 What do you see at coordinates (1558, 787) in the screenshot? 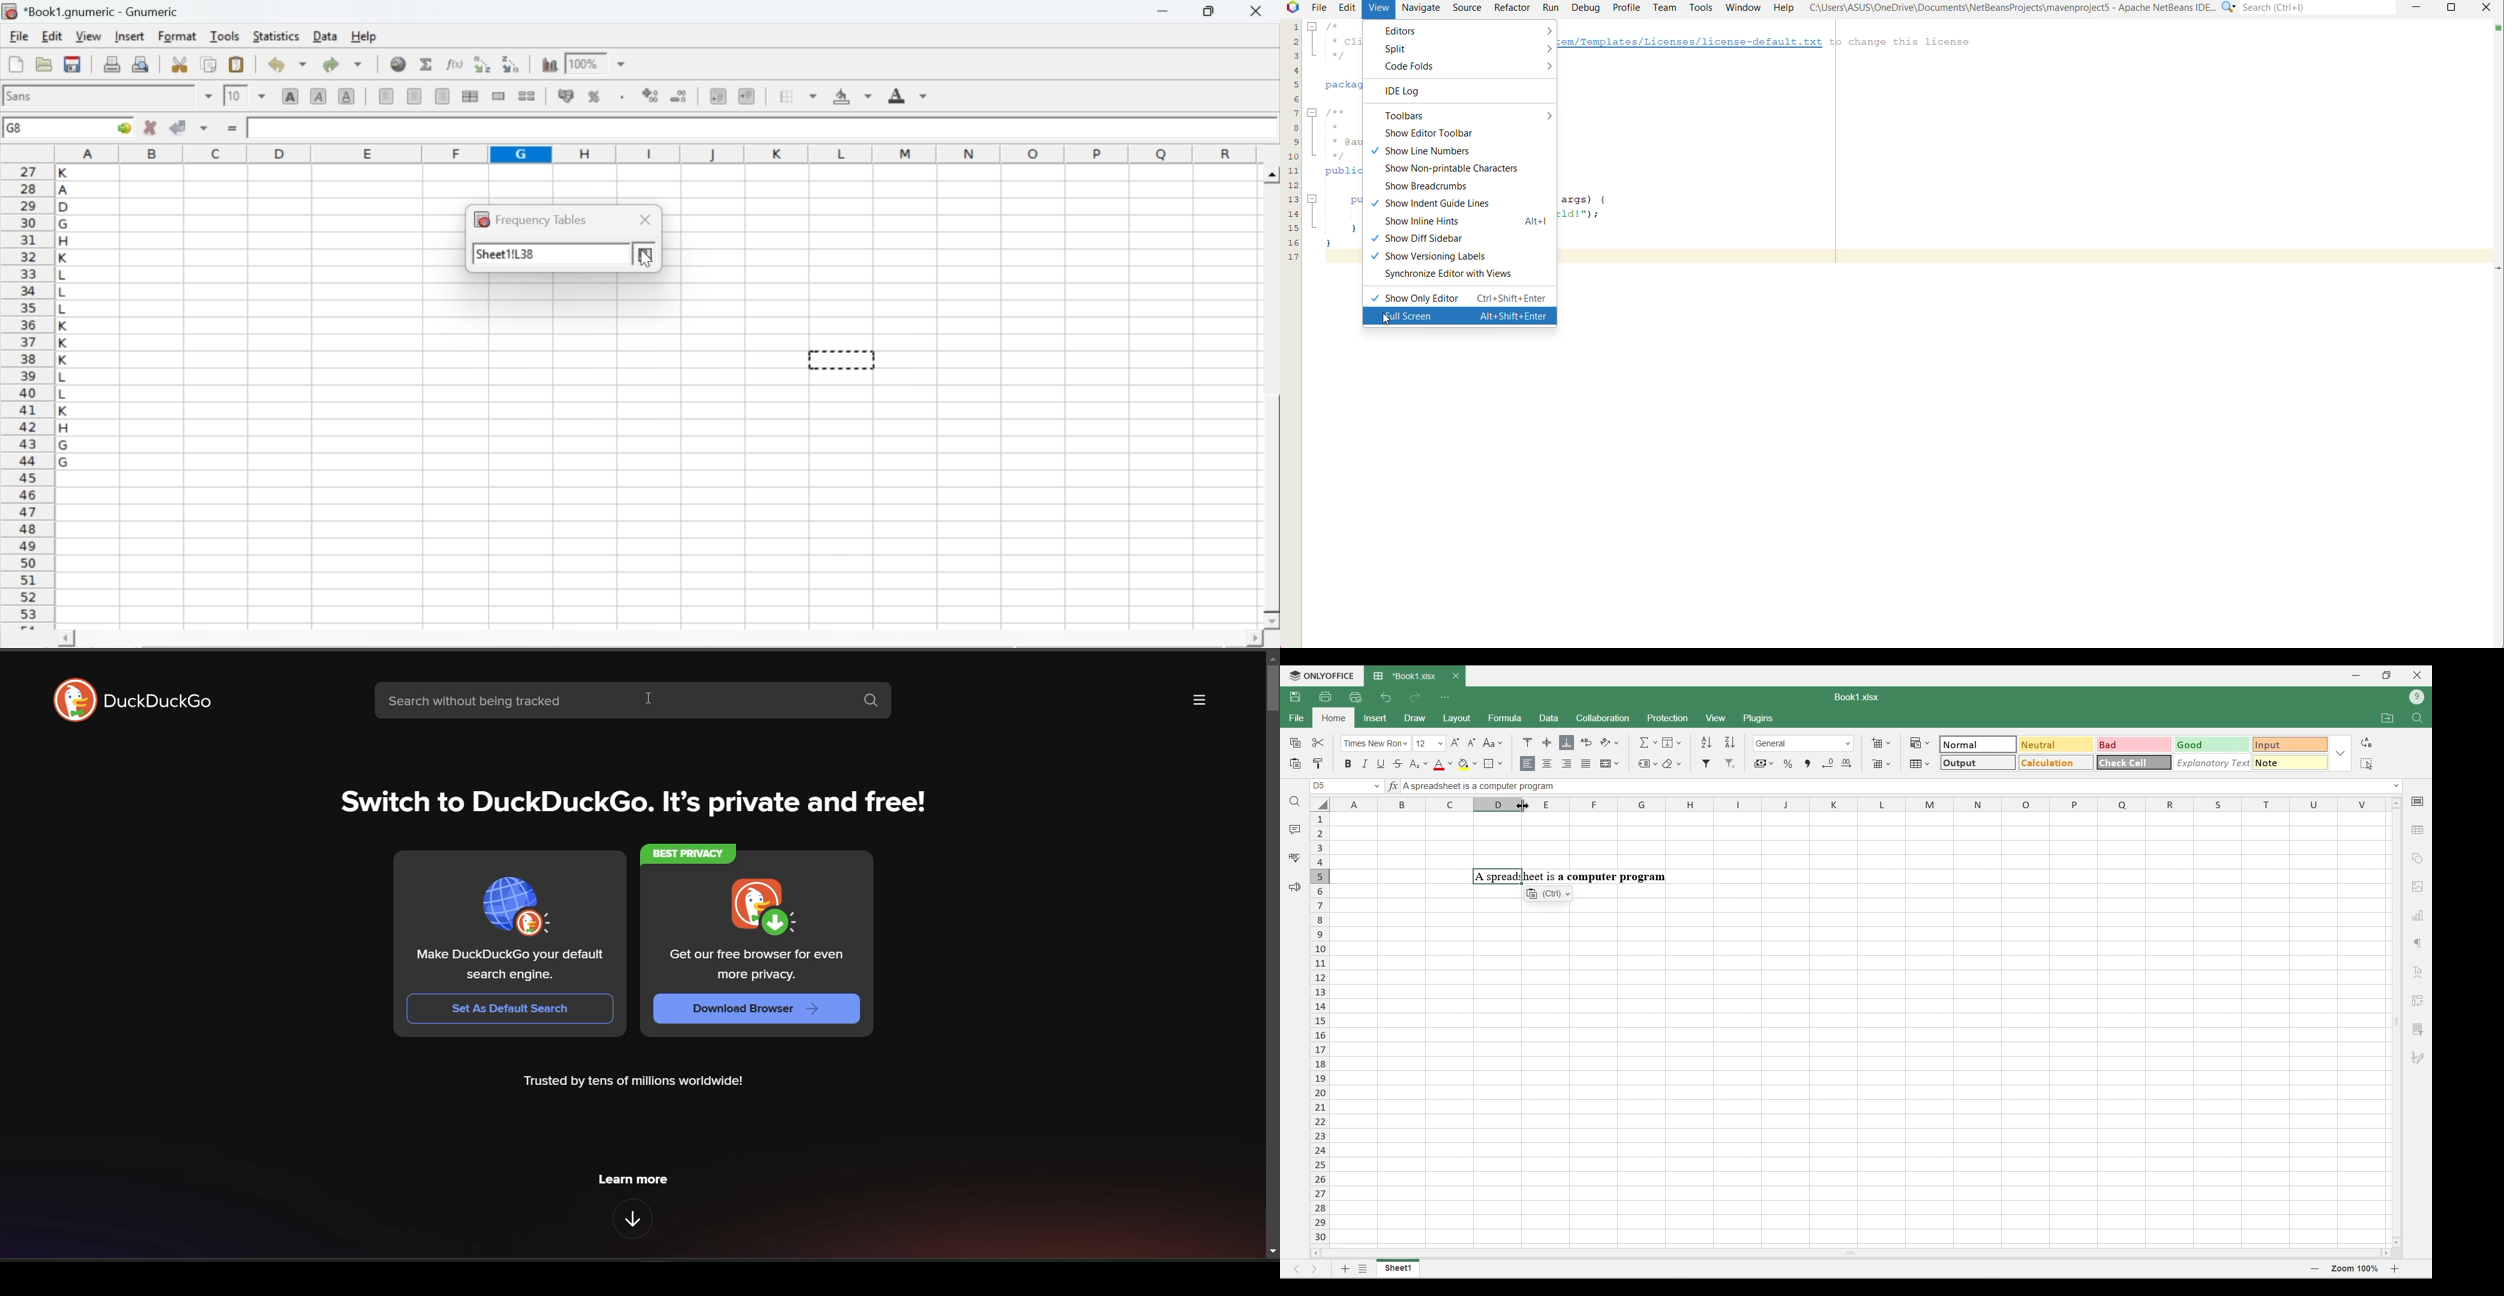
I see `A spreadsheet is a computer program` at bounding box center [1558, 787].